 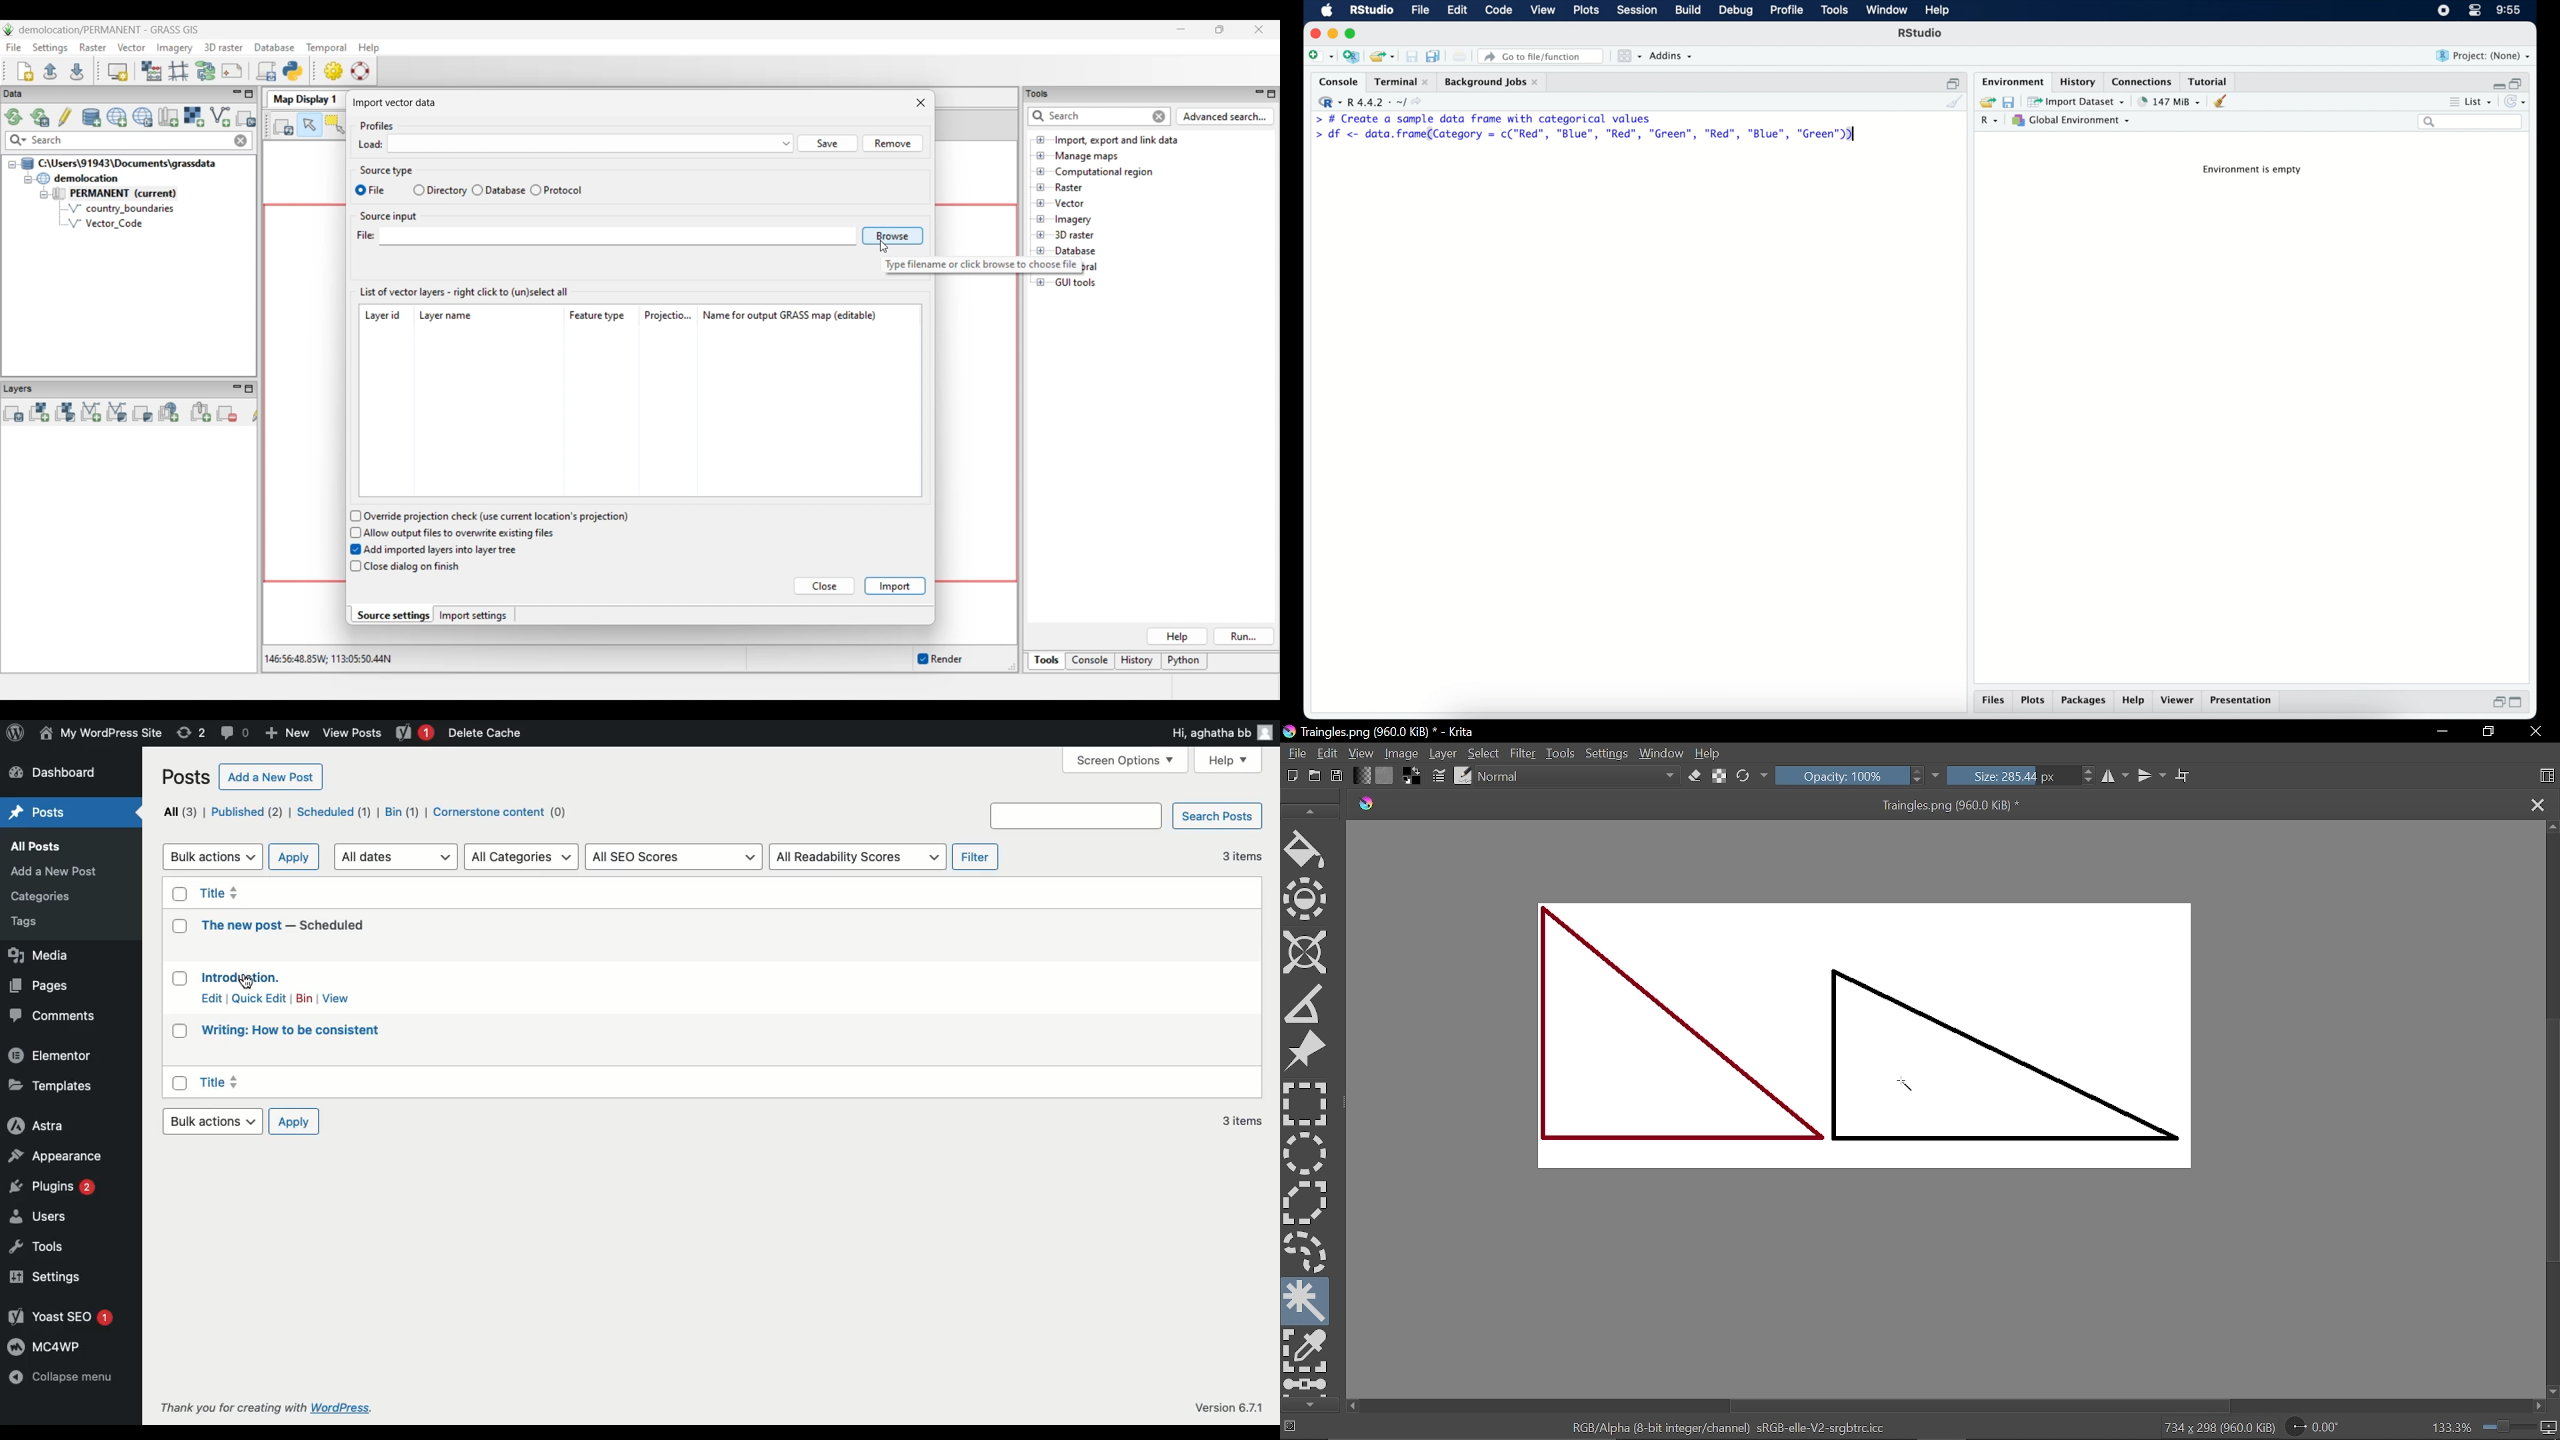 I want to click on Ellipse select tool, so click(x=1305, y=1154).